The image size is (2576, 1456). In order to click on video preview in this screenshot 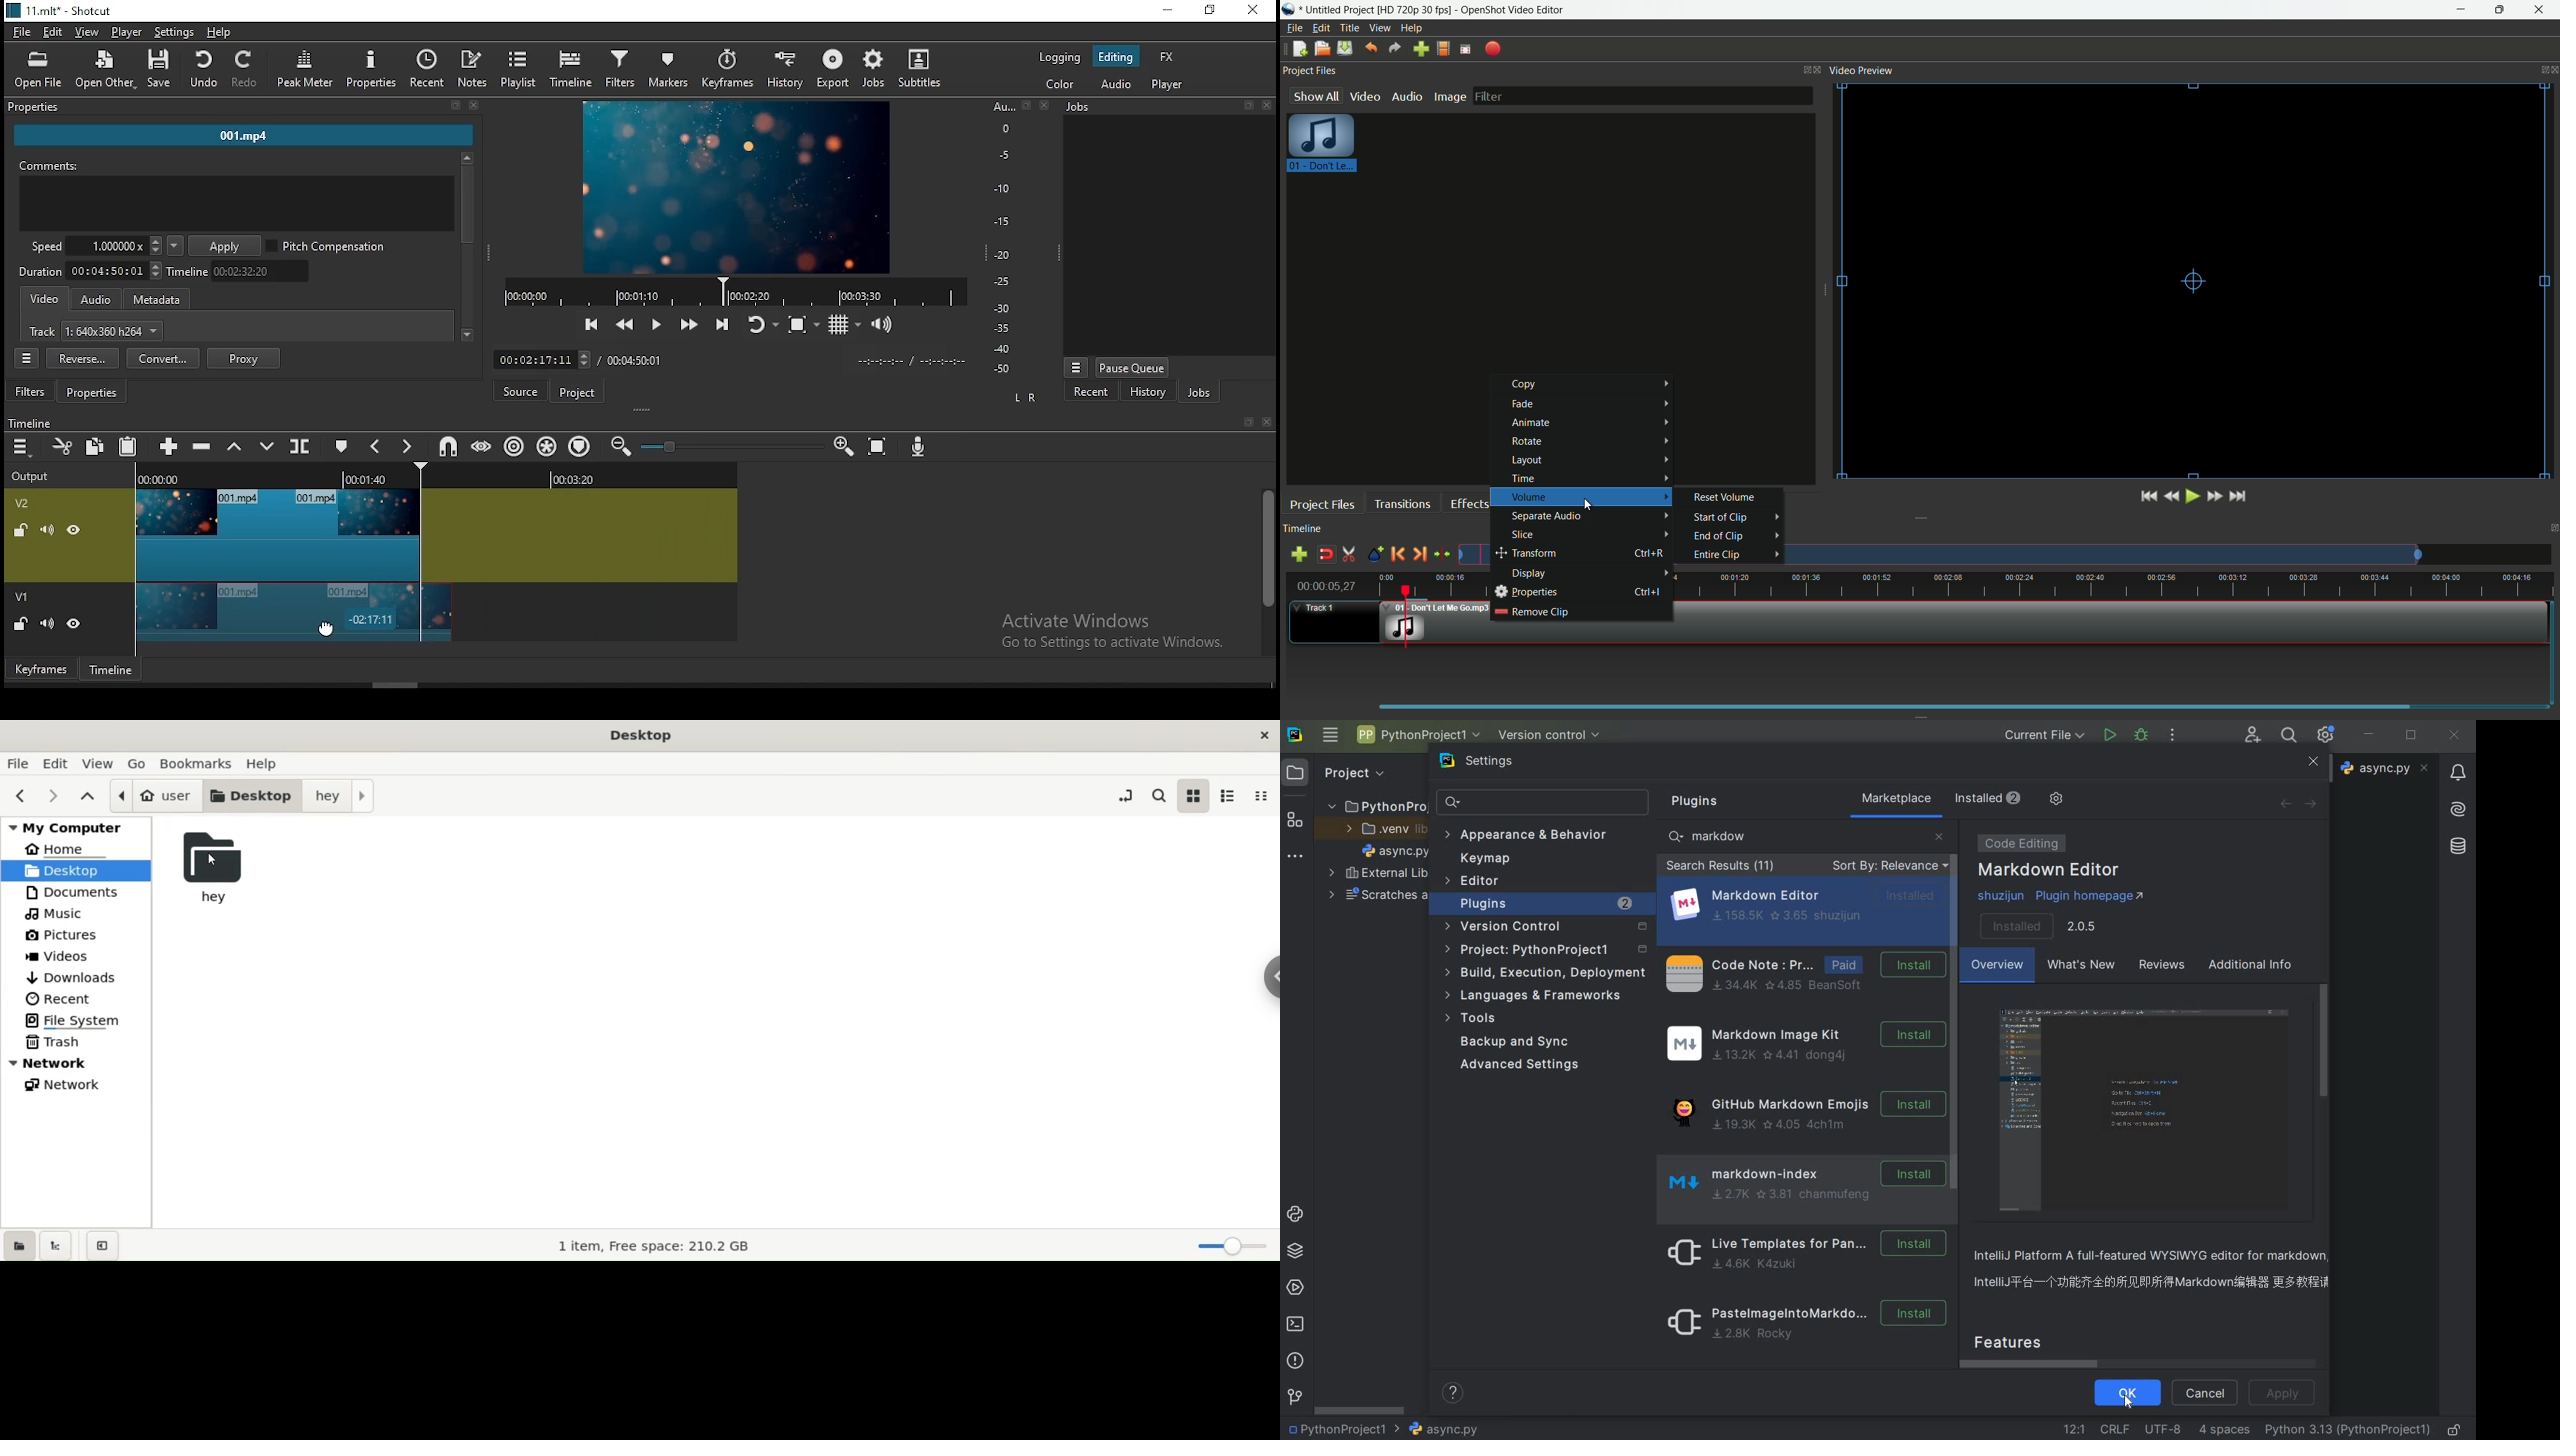, I will do `click(1861, 71)`.